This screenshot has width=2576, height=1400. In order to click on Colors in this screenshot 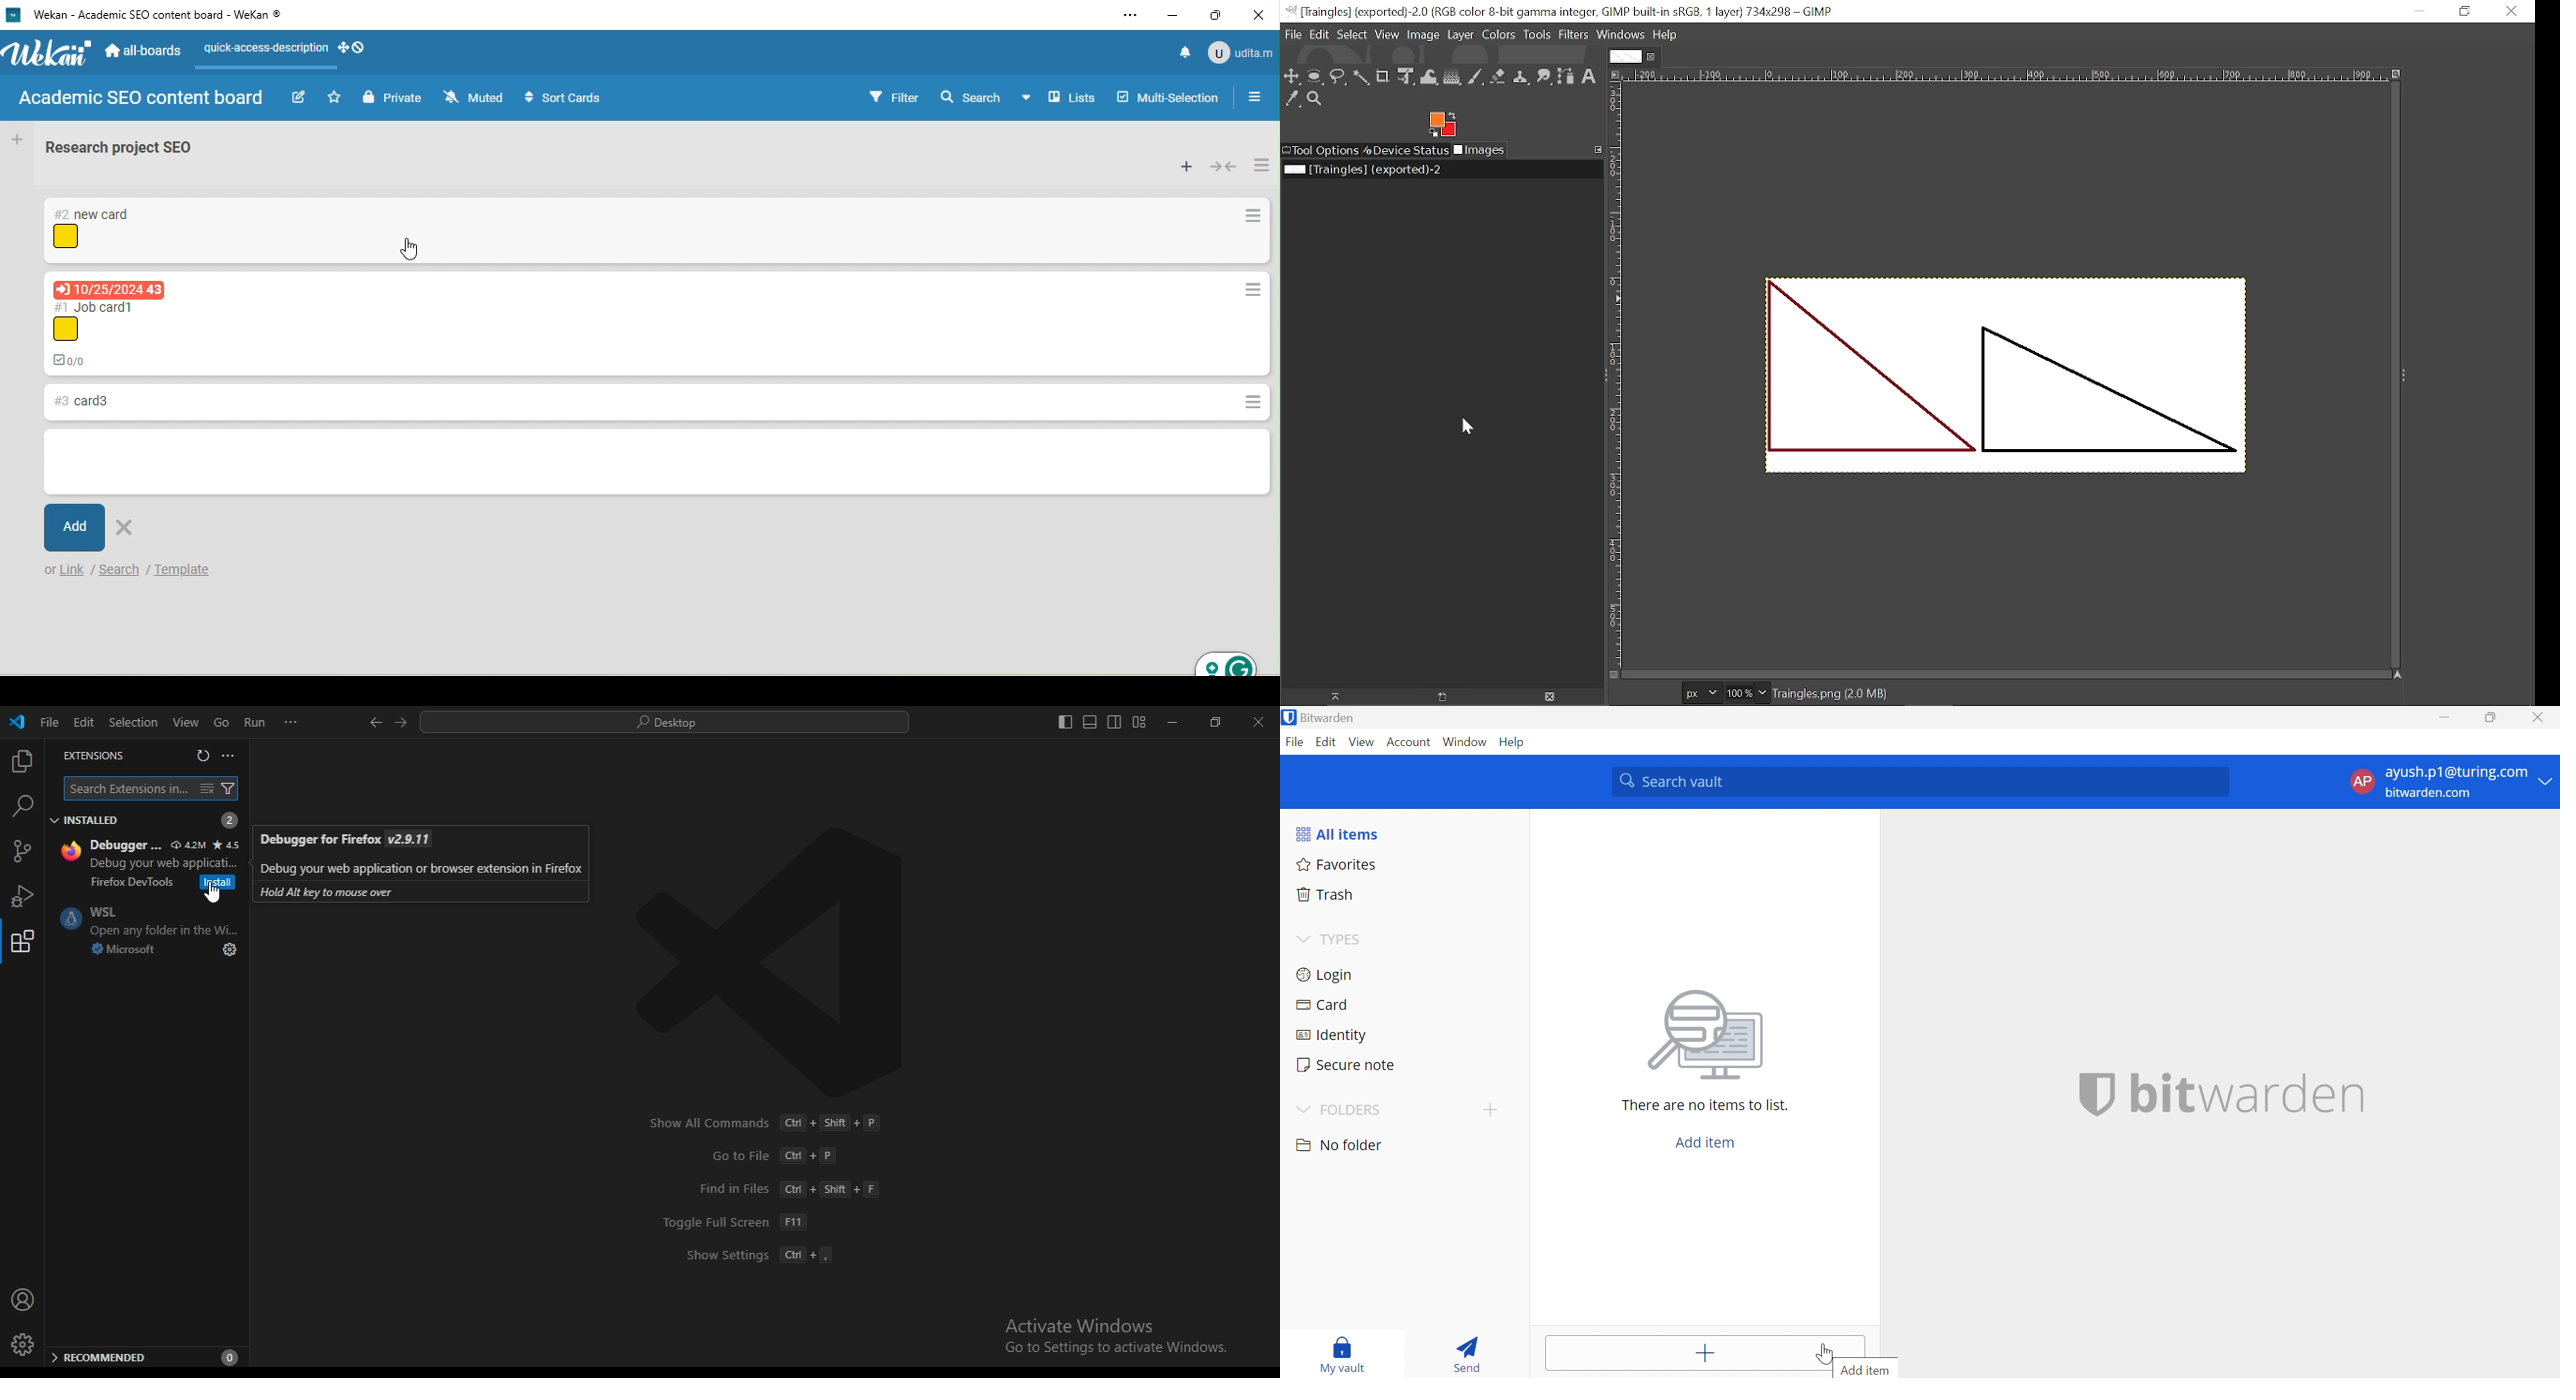, I will do `click(1500, 36)`.